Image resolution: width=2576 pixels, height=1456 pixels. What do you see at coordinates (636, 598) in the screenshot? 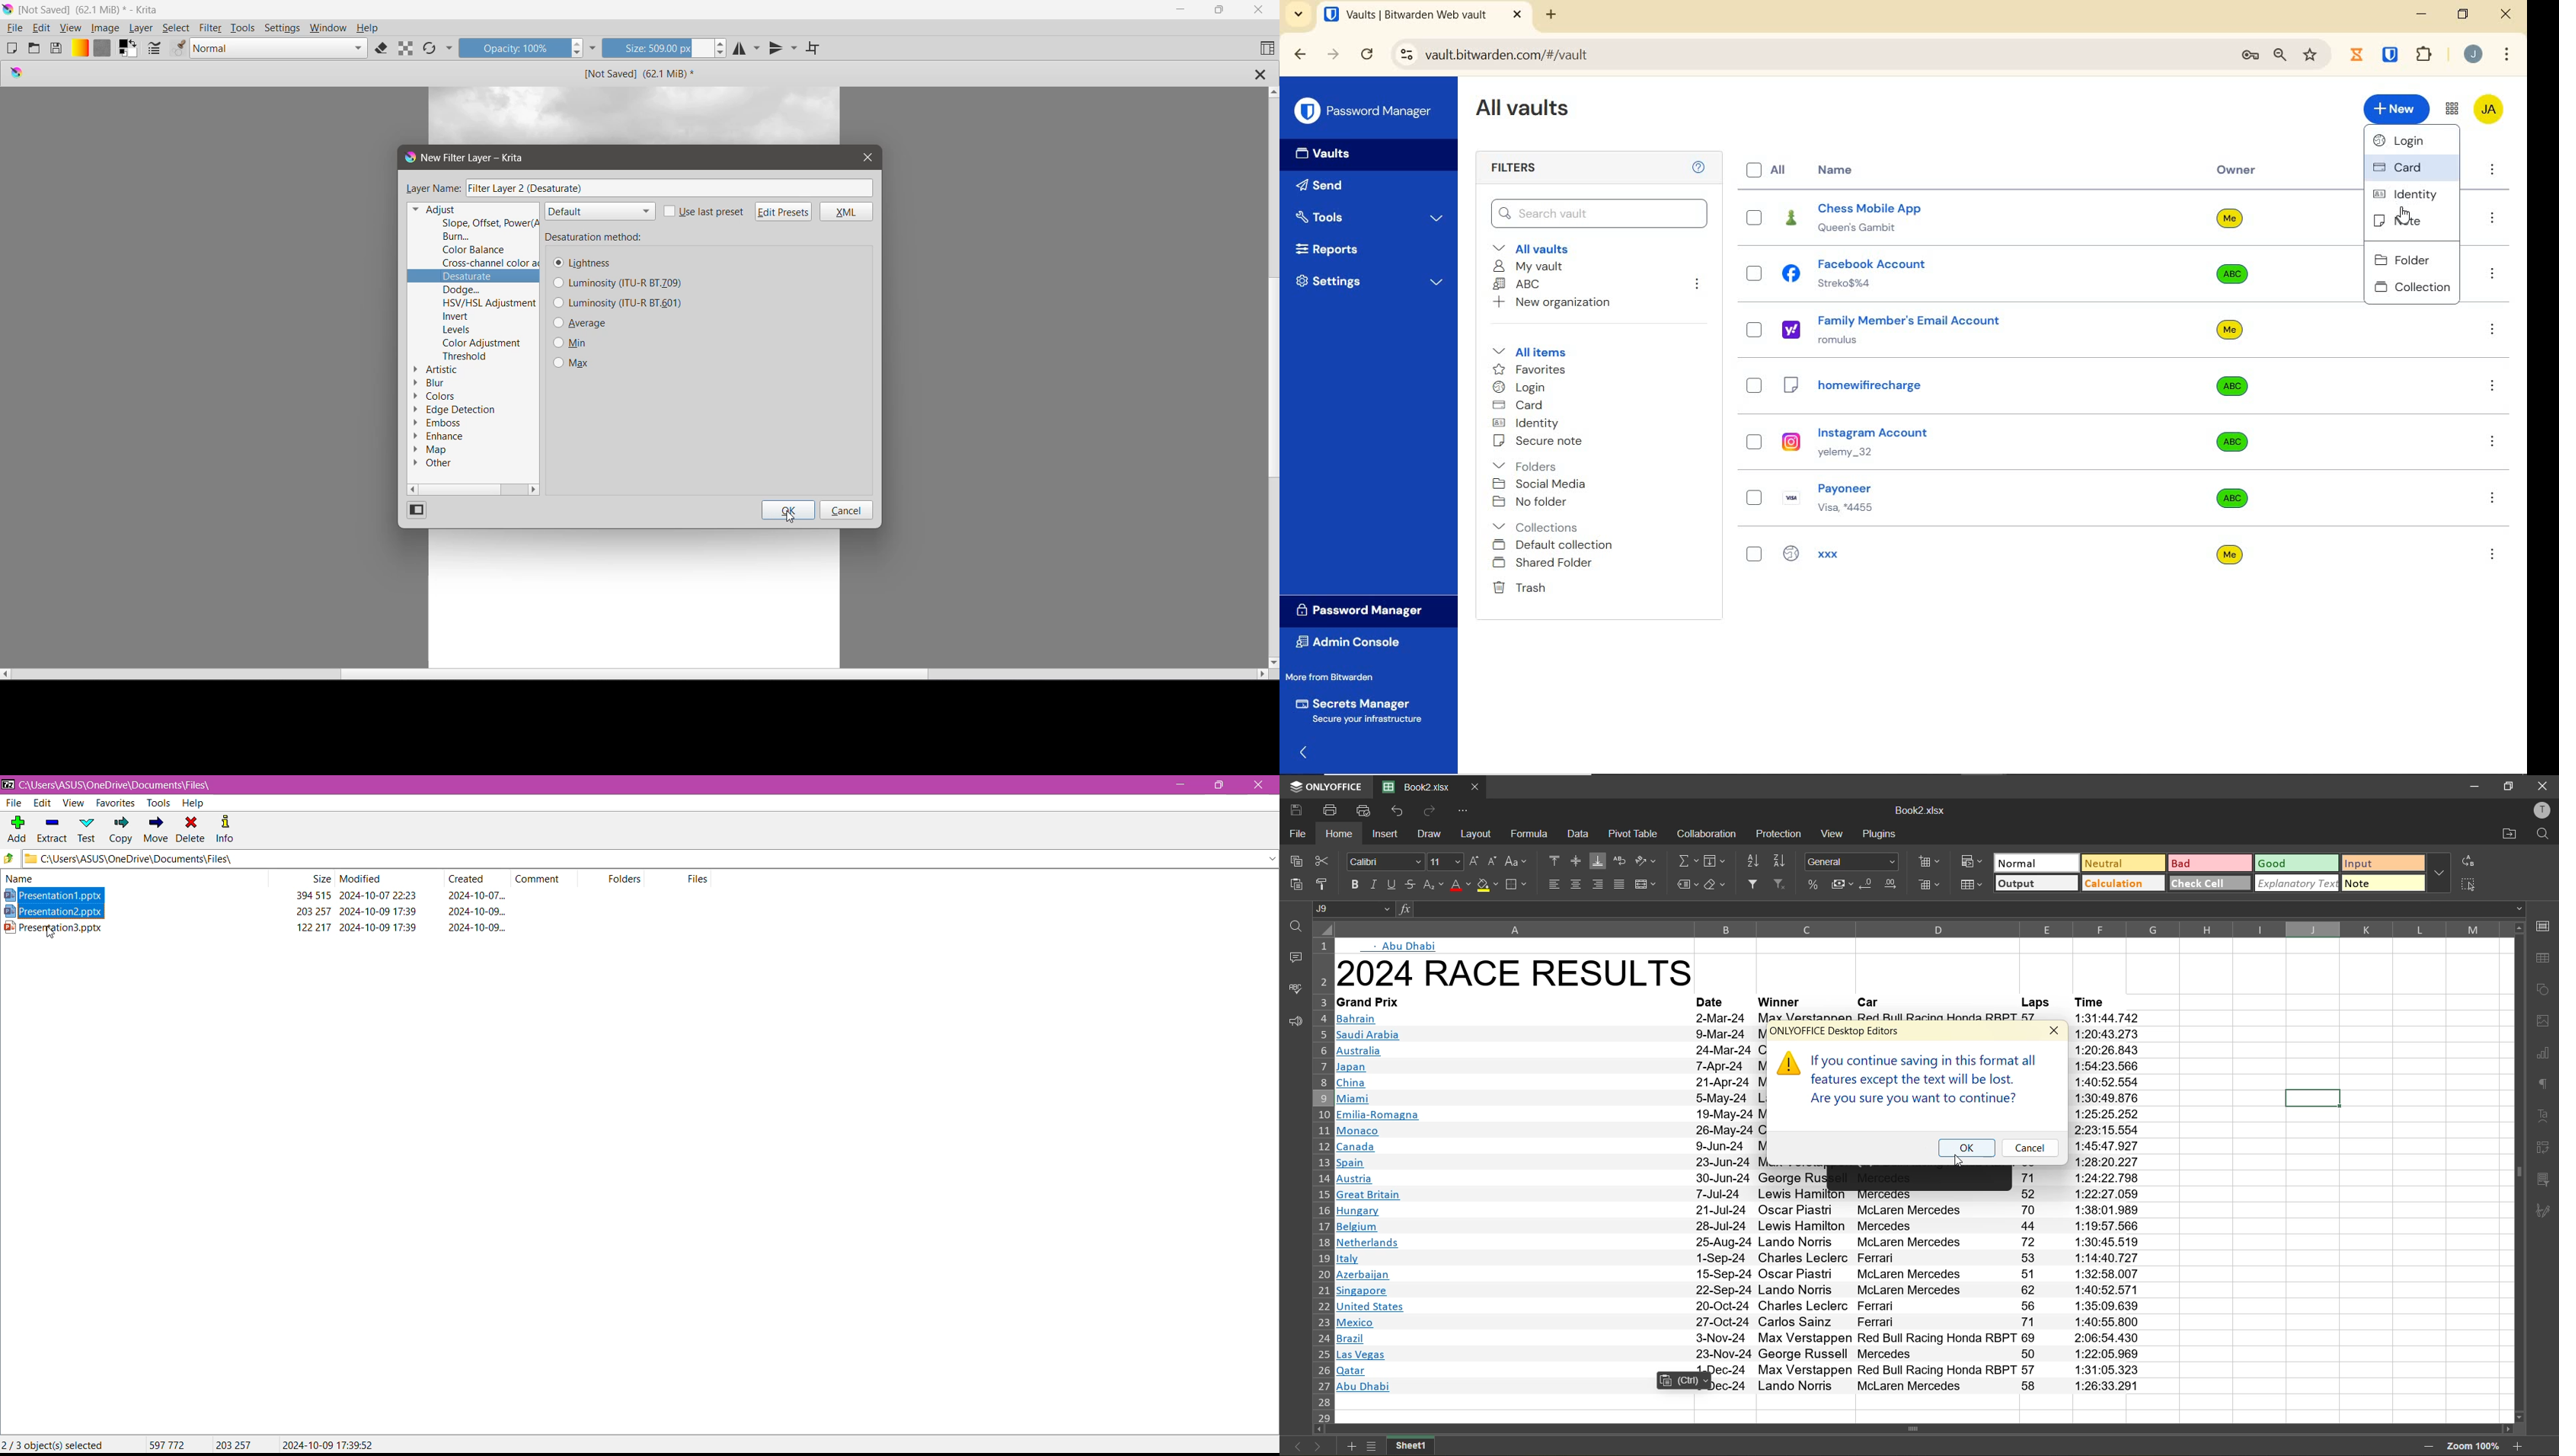
I see `Canvas with an Image Layer ` at bounding box center [636, 598].